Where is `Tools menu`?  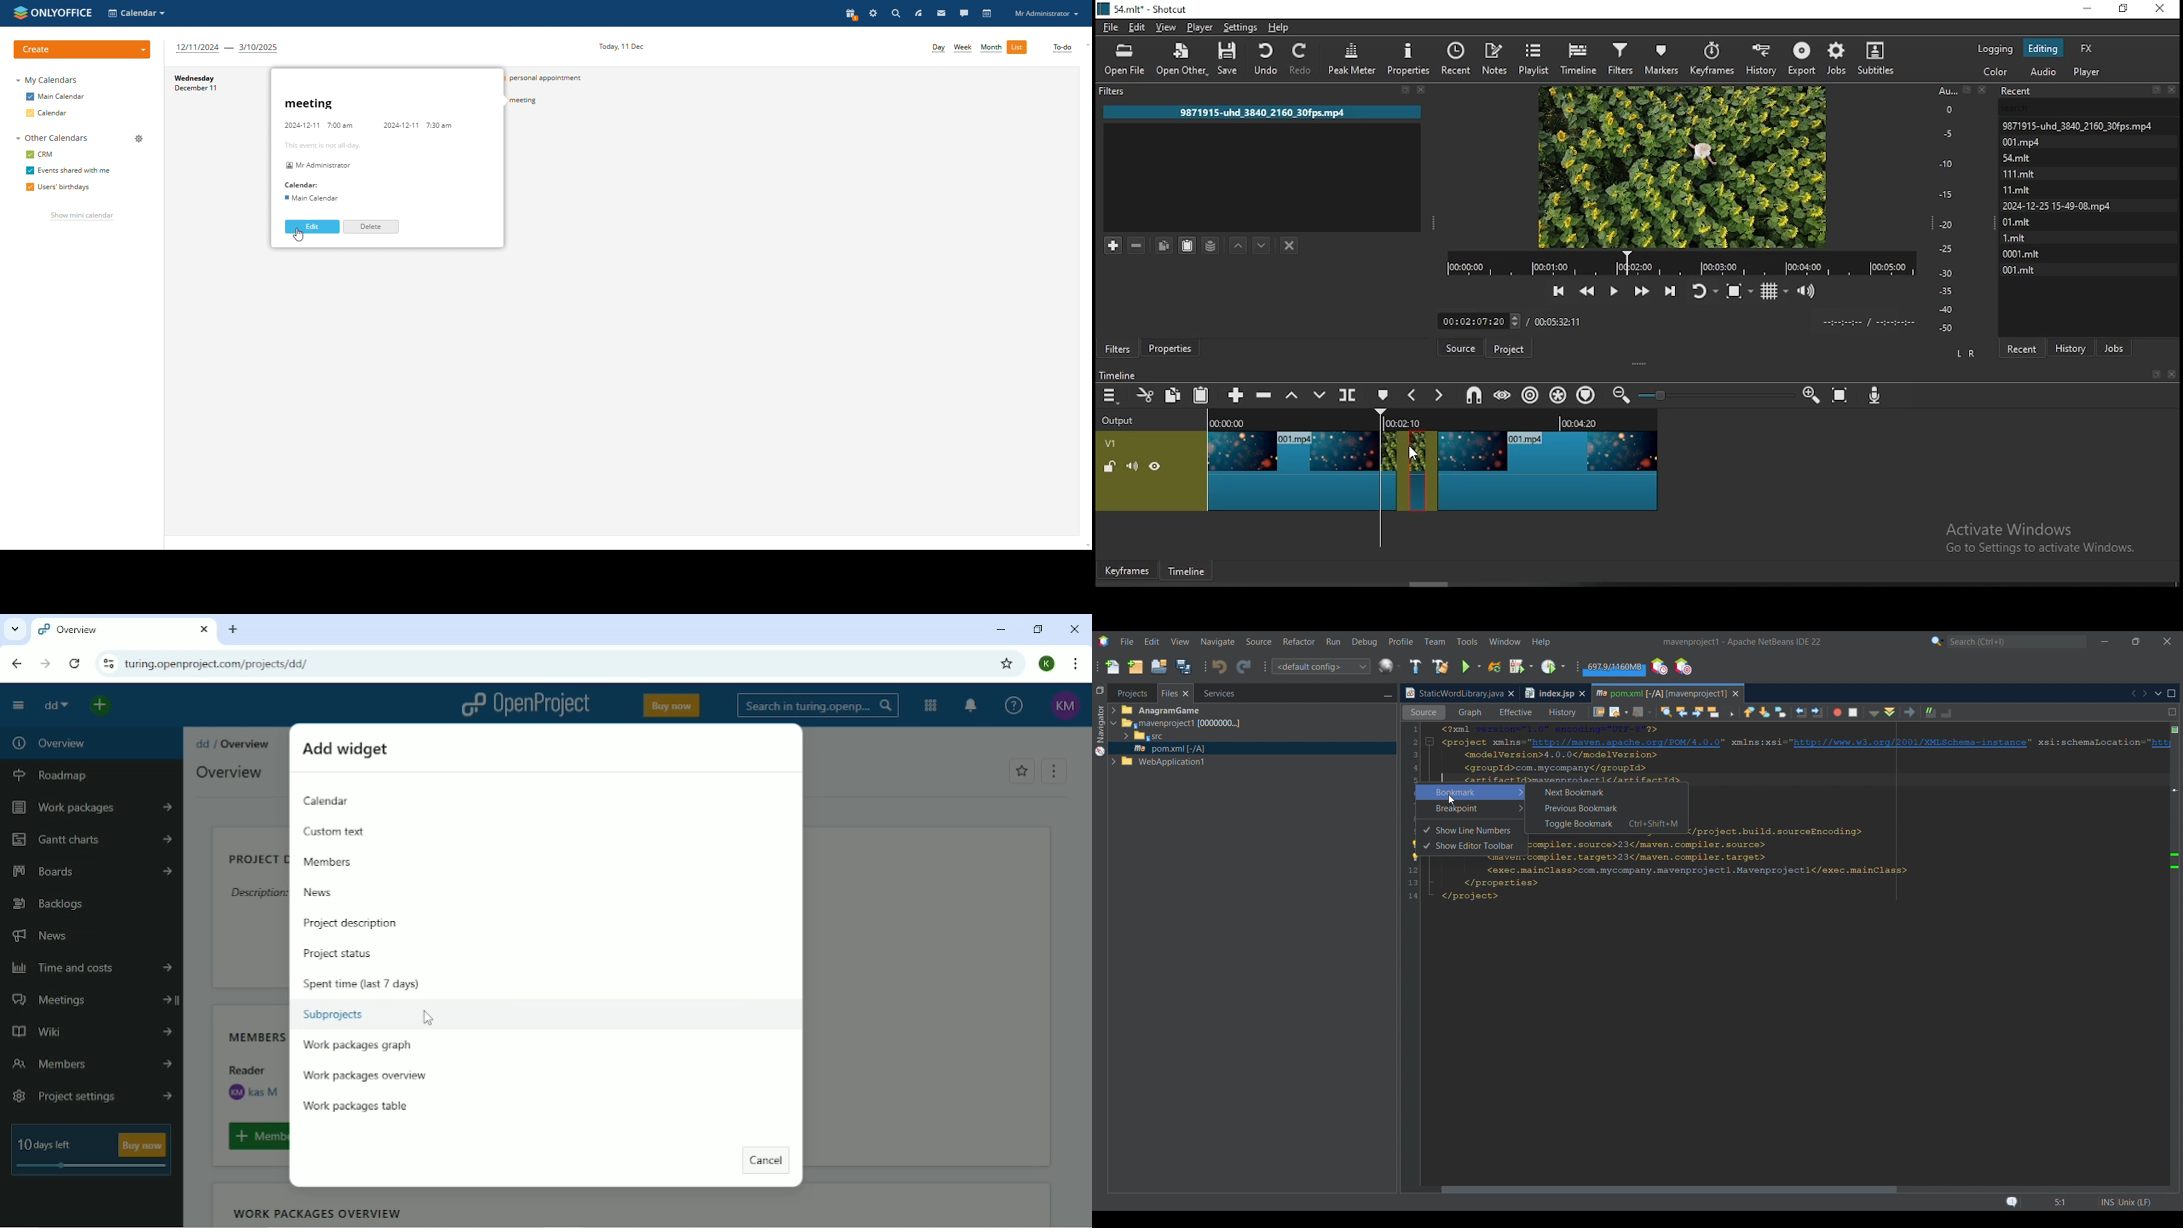 Tools menu is located at coordinates (1467, 641).